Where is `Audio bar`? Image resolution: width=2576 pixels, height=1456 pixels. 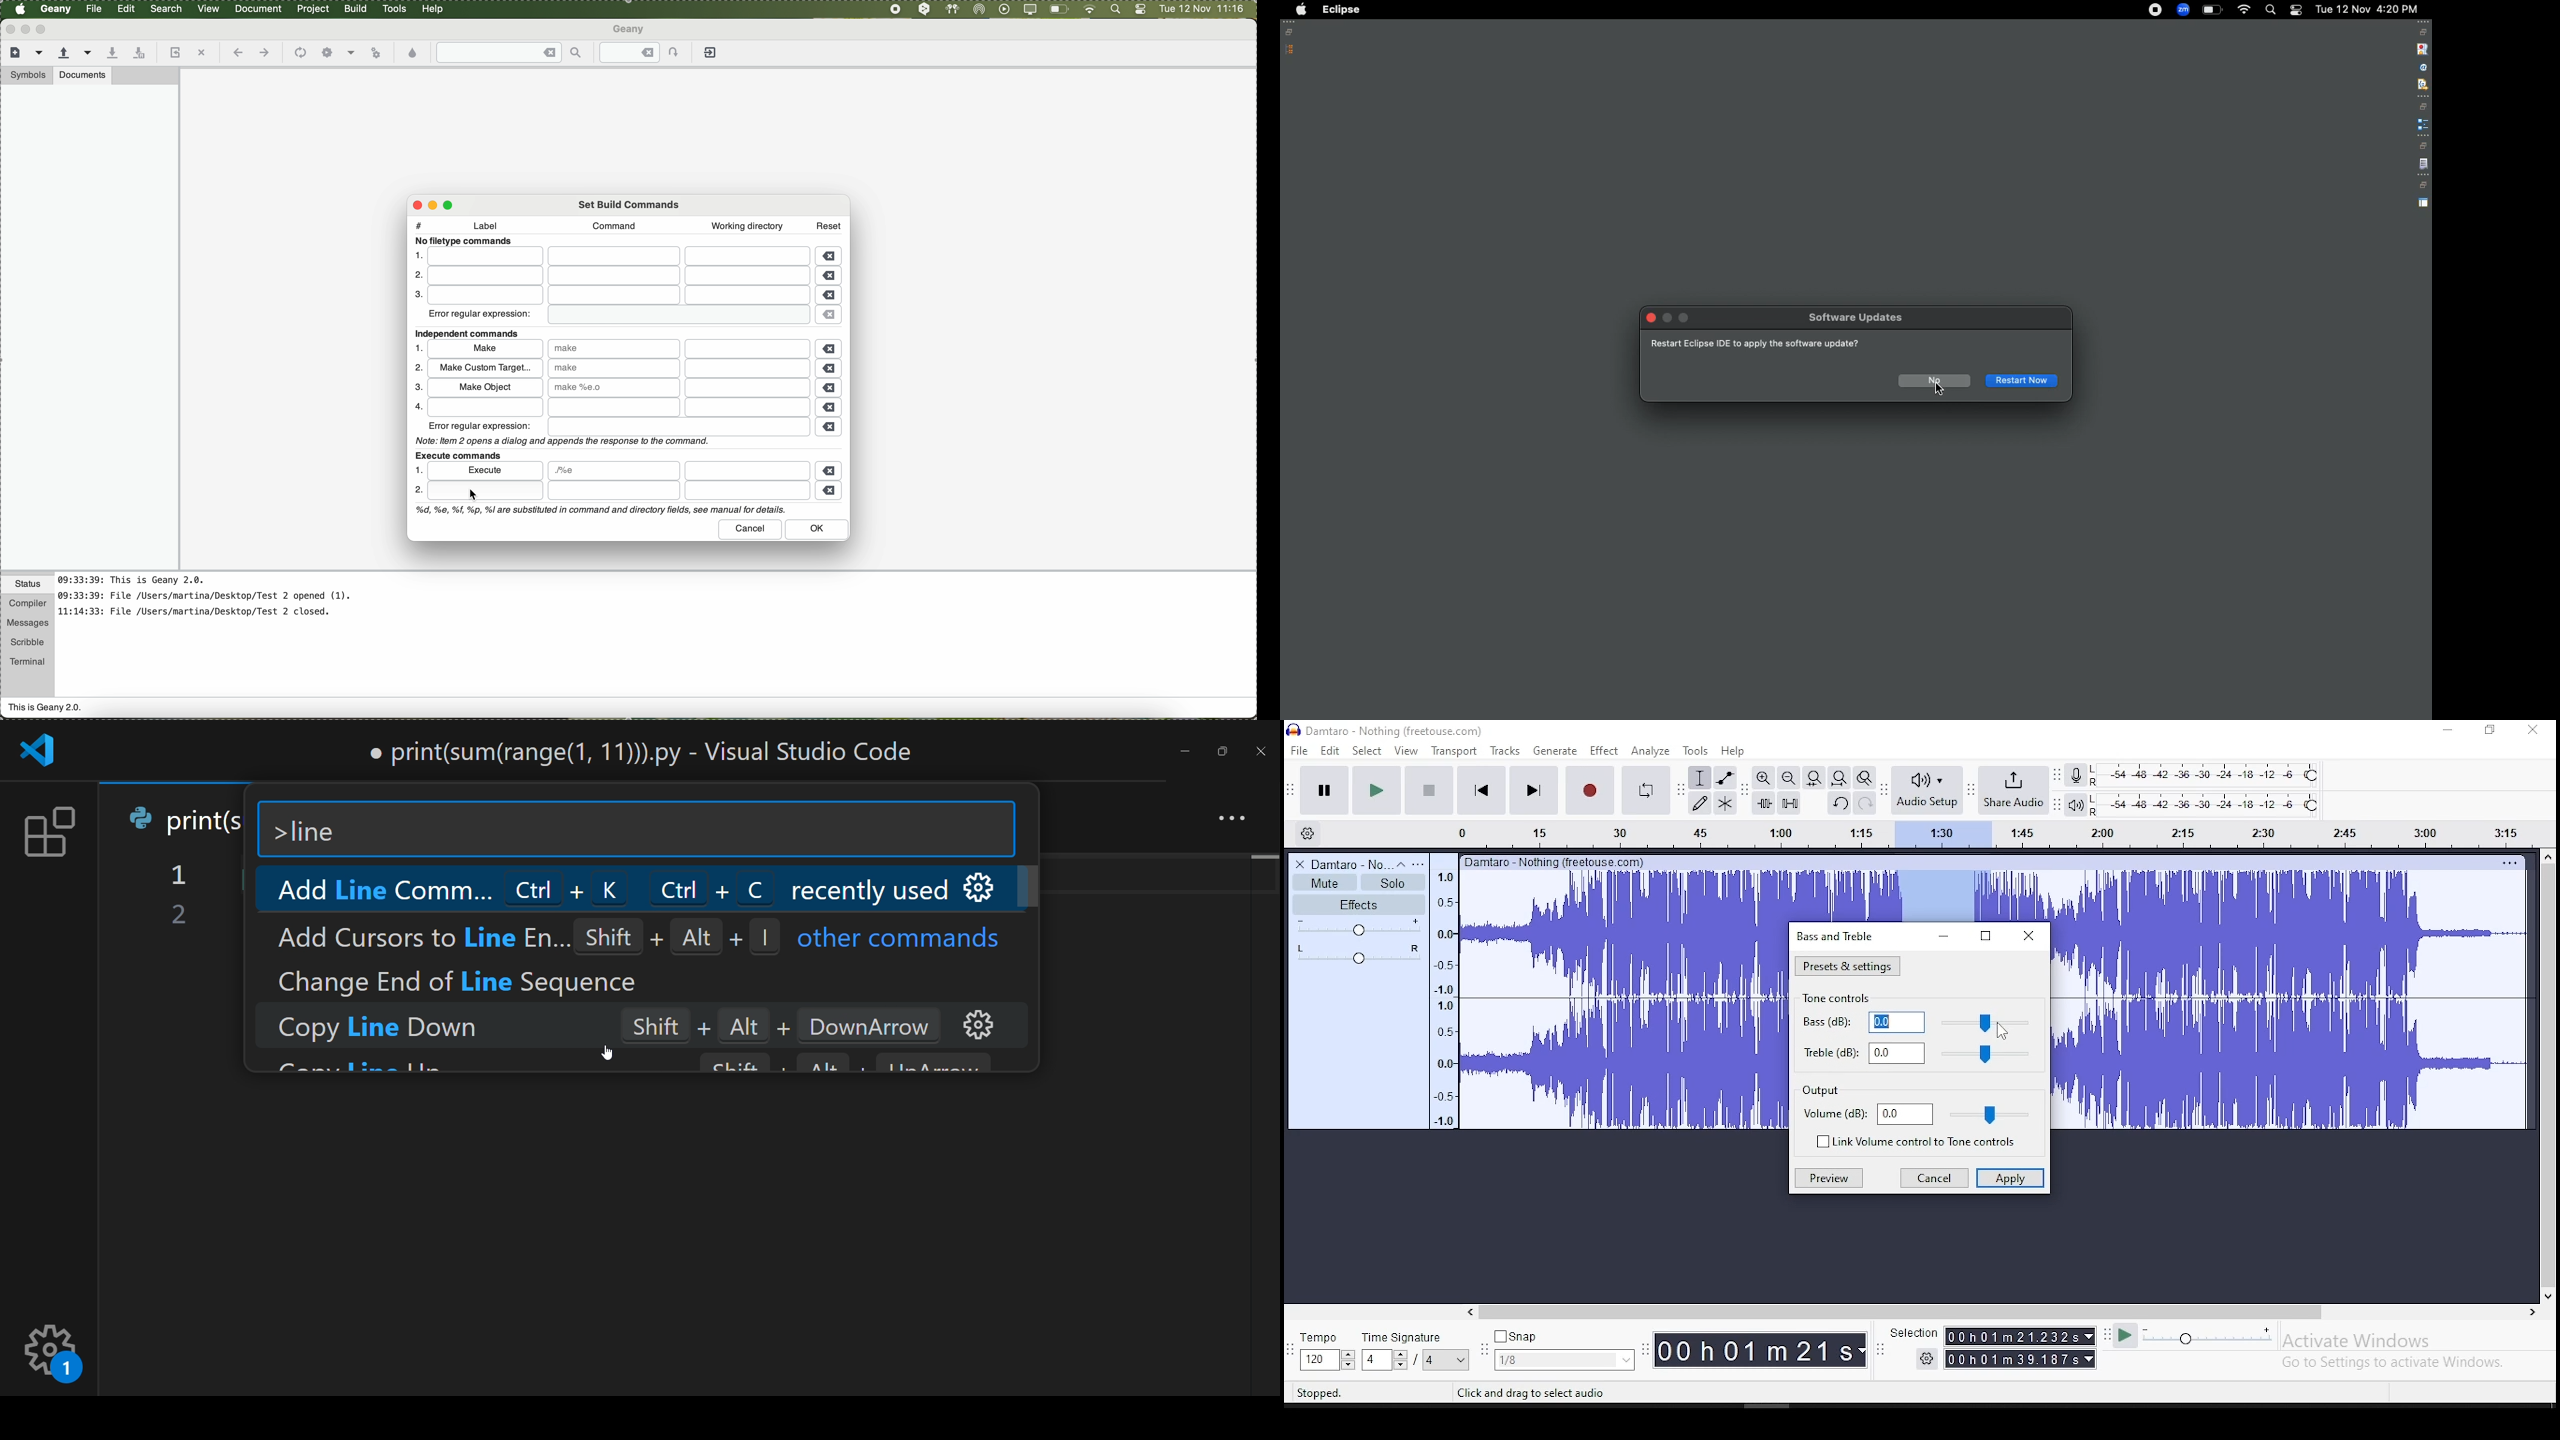 Audio bar is located at coordinates (1974, 831).